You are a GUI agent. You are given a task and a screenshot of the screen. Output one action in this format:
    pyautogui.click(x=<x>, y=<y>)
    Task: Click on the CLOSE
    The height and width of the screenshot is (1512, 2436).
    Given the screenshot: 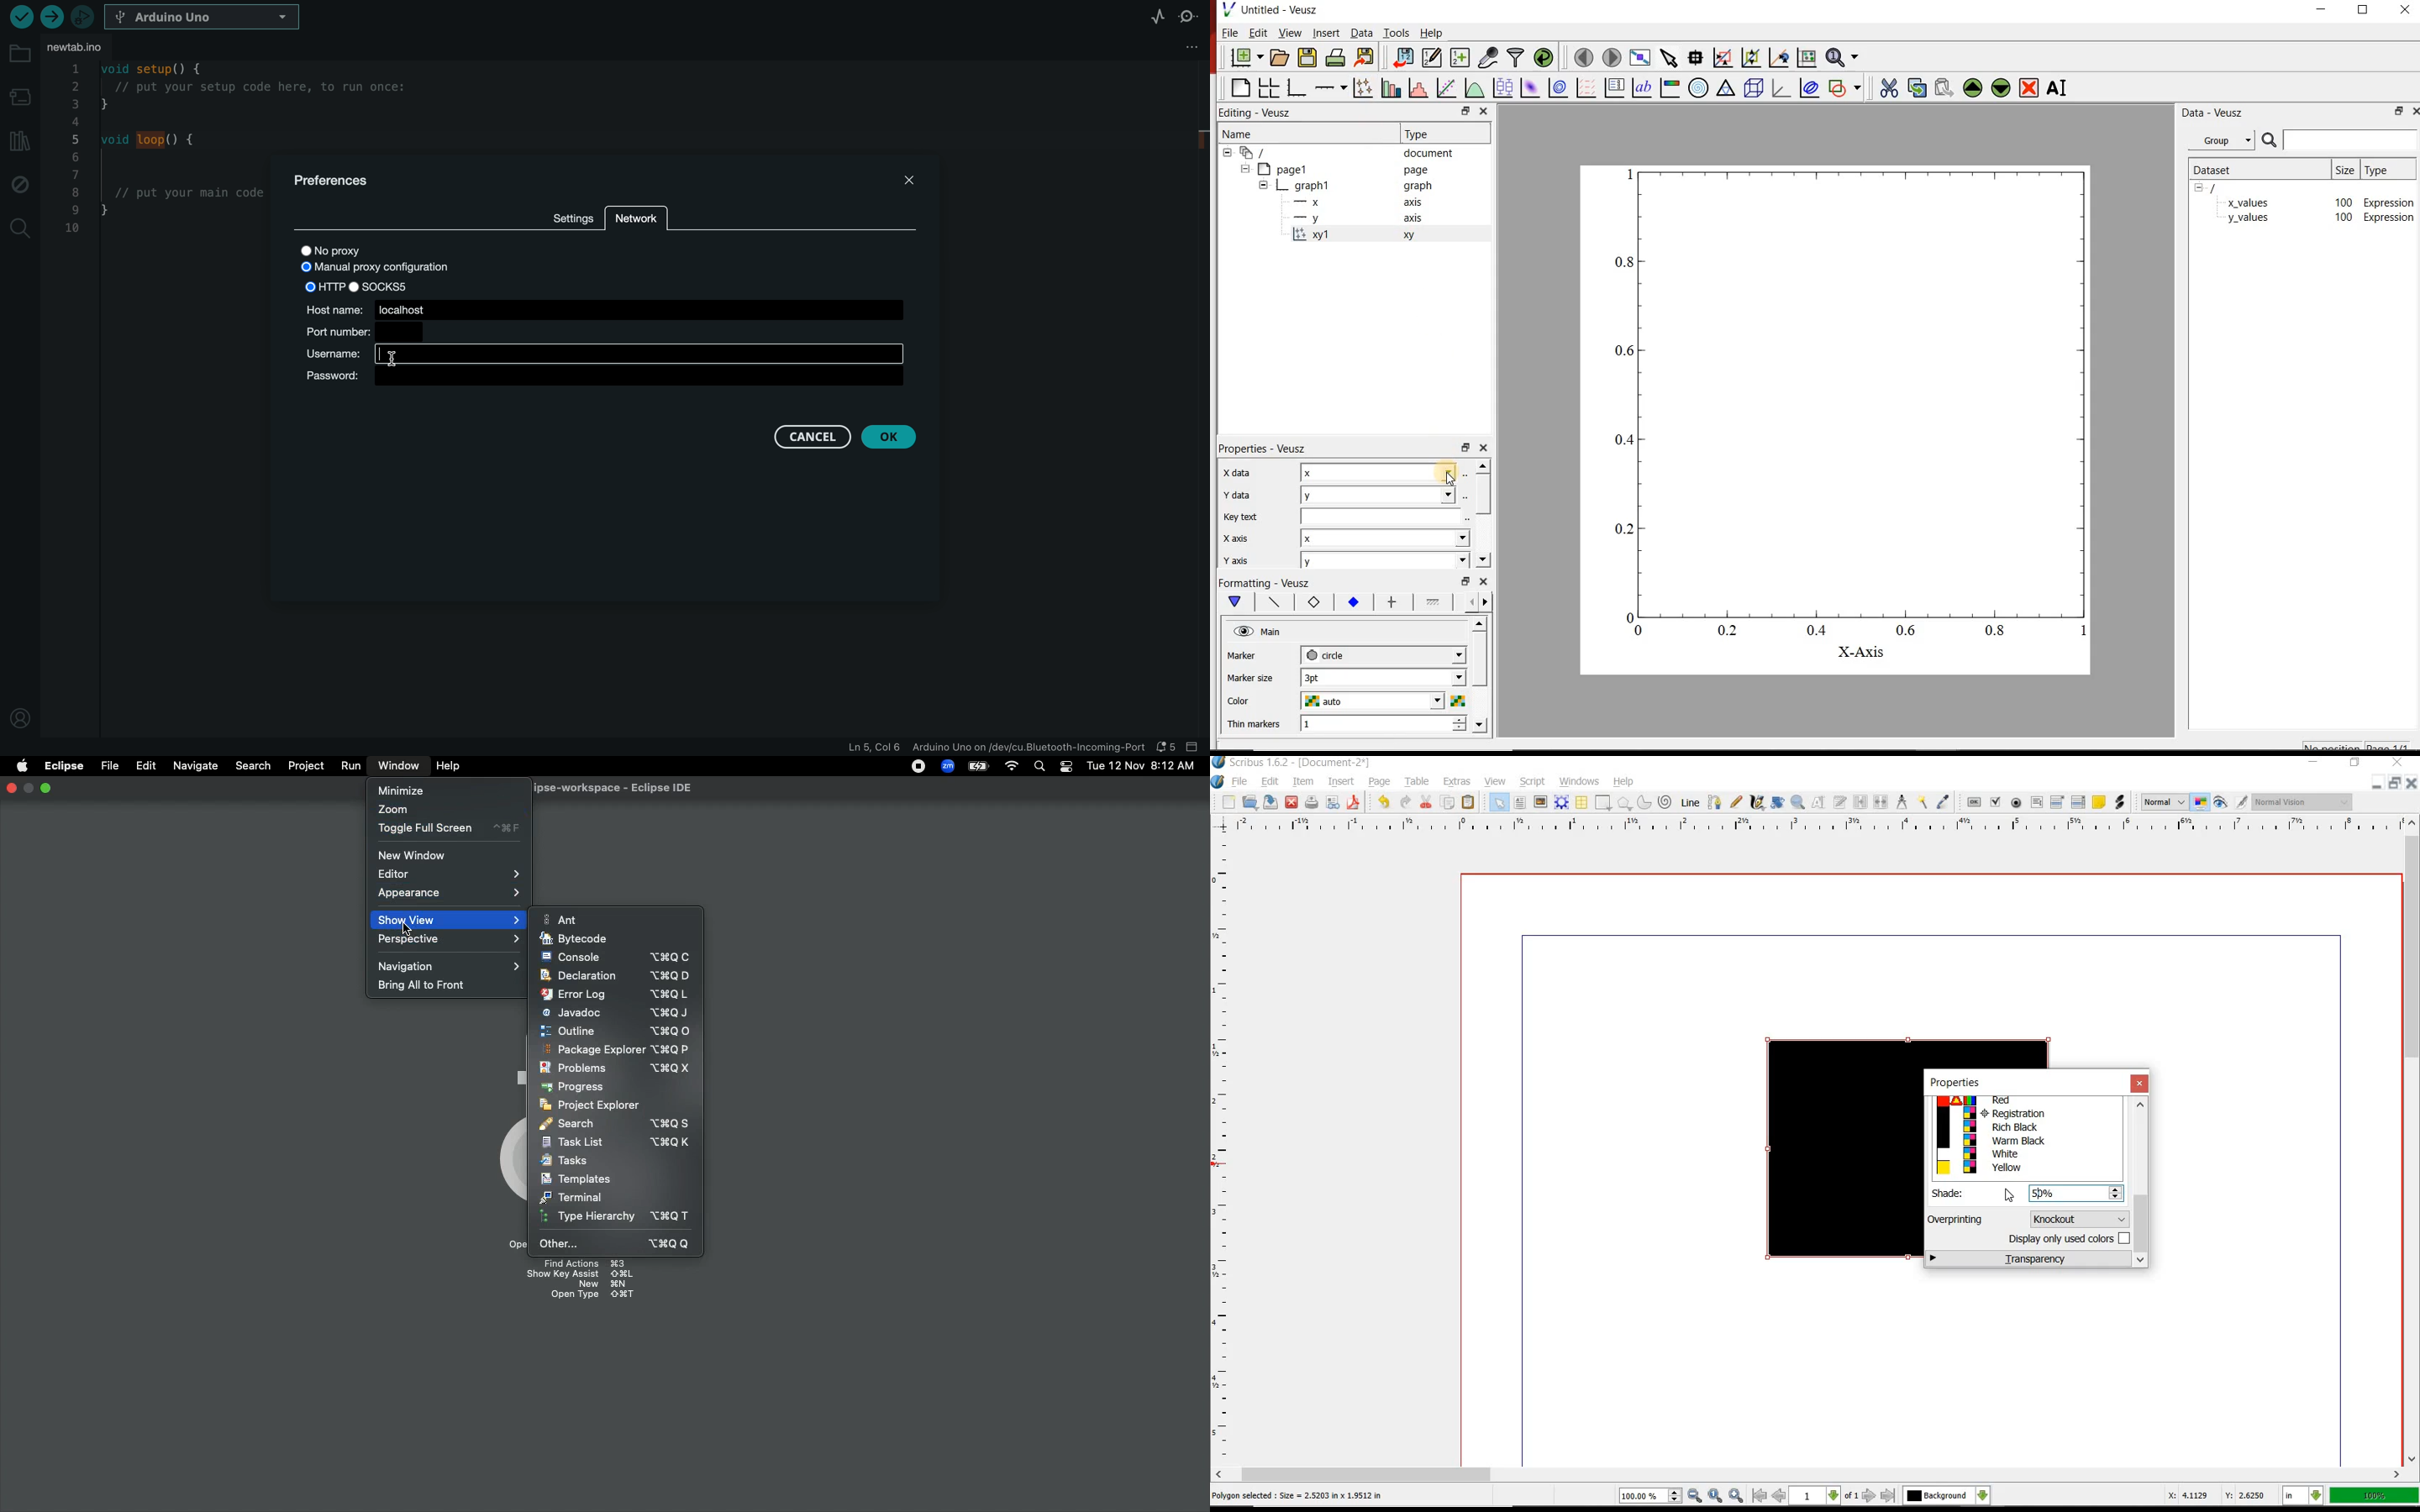 What is the action you would take?
    pyautogui.click(x=2410, y=785)
    